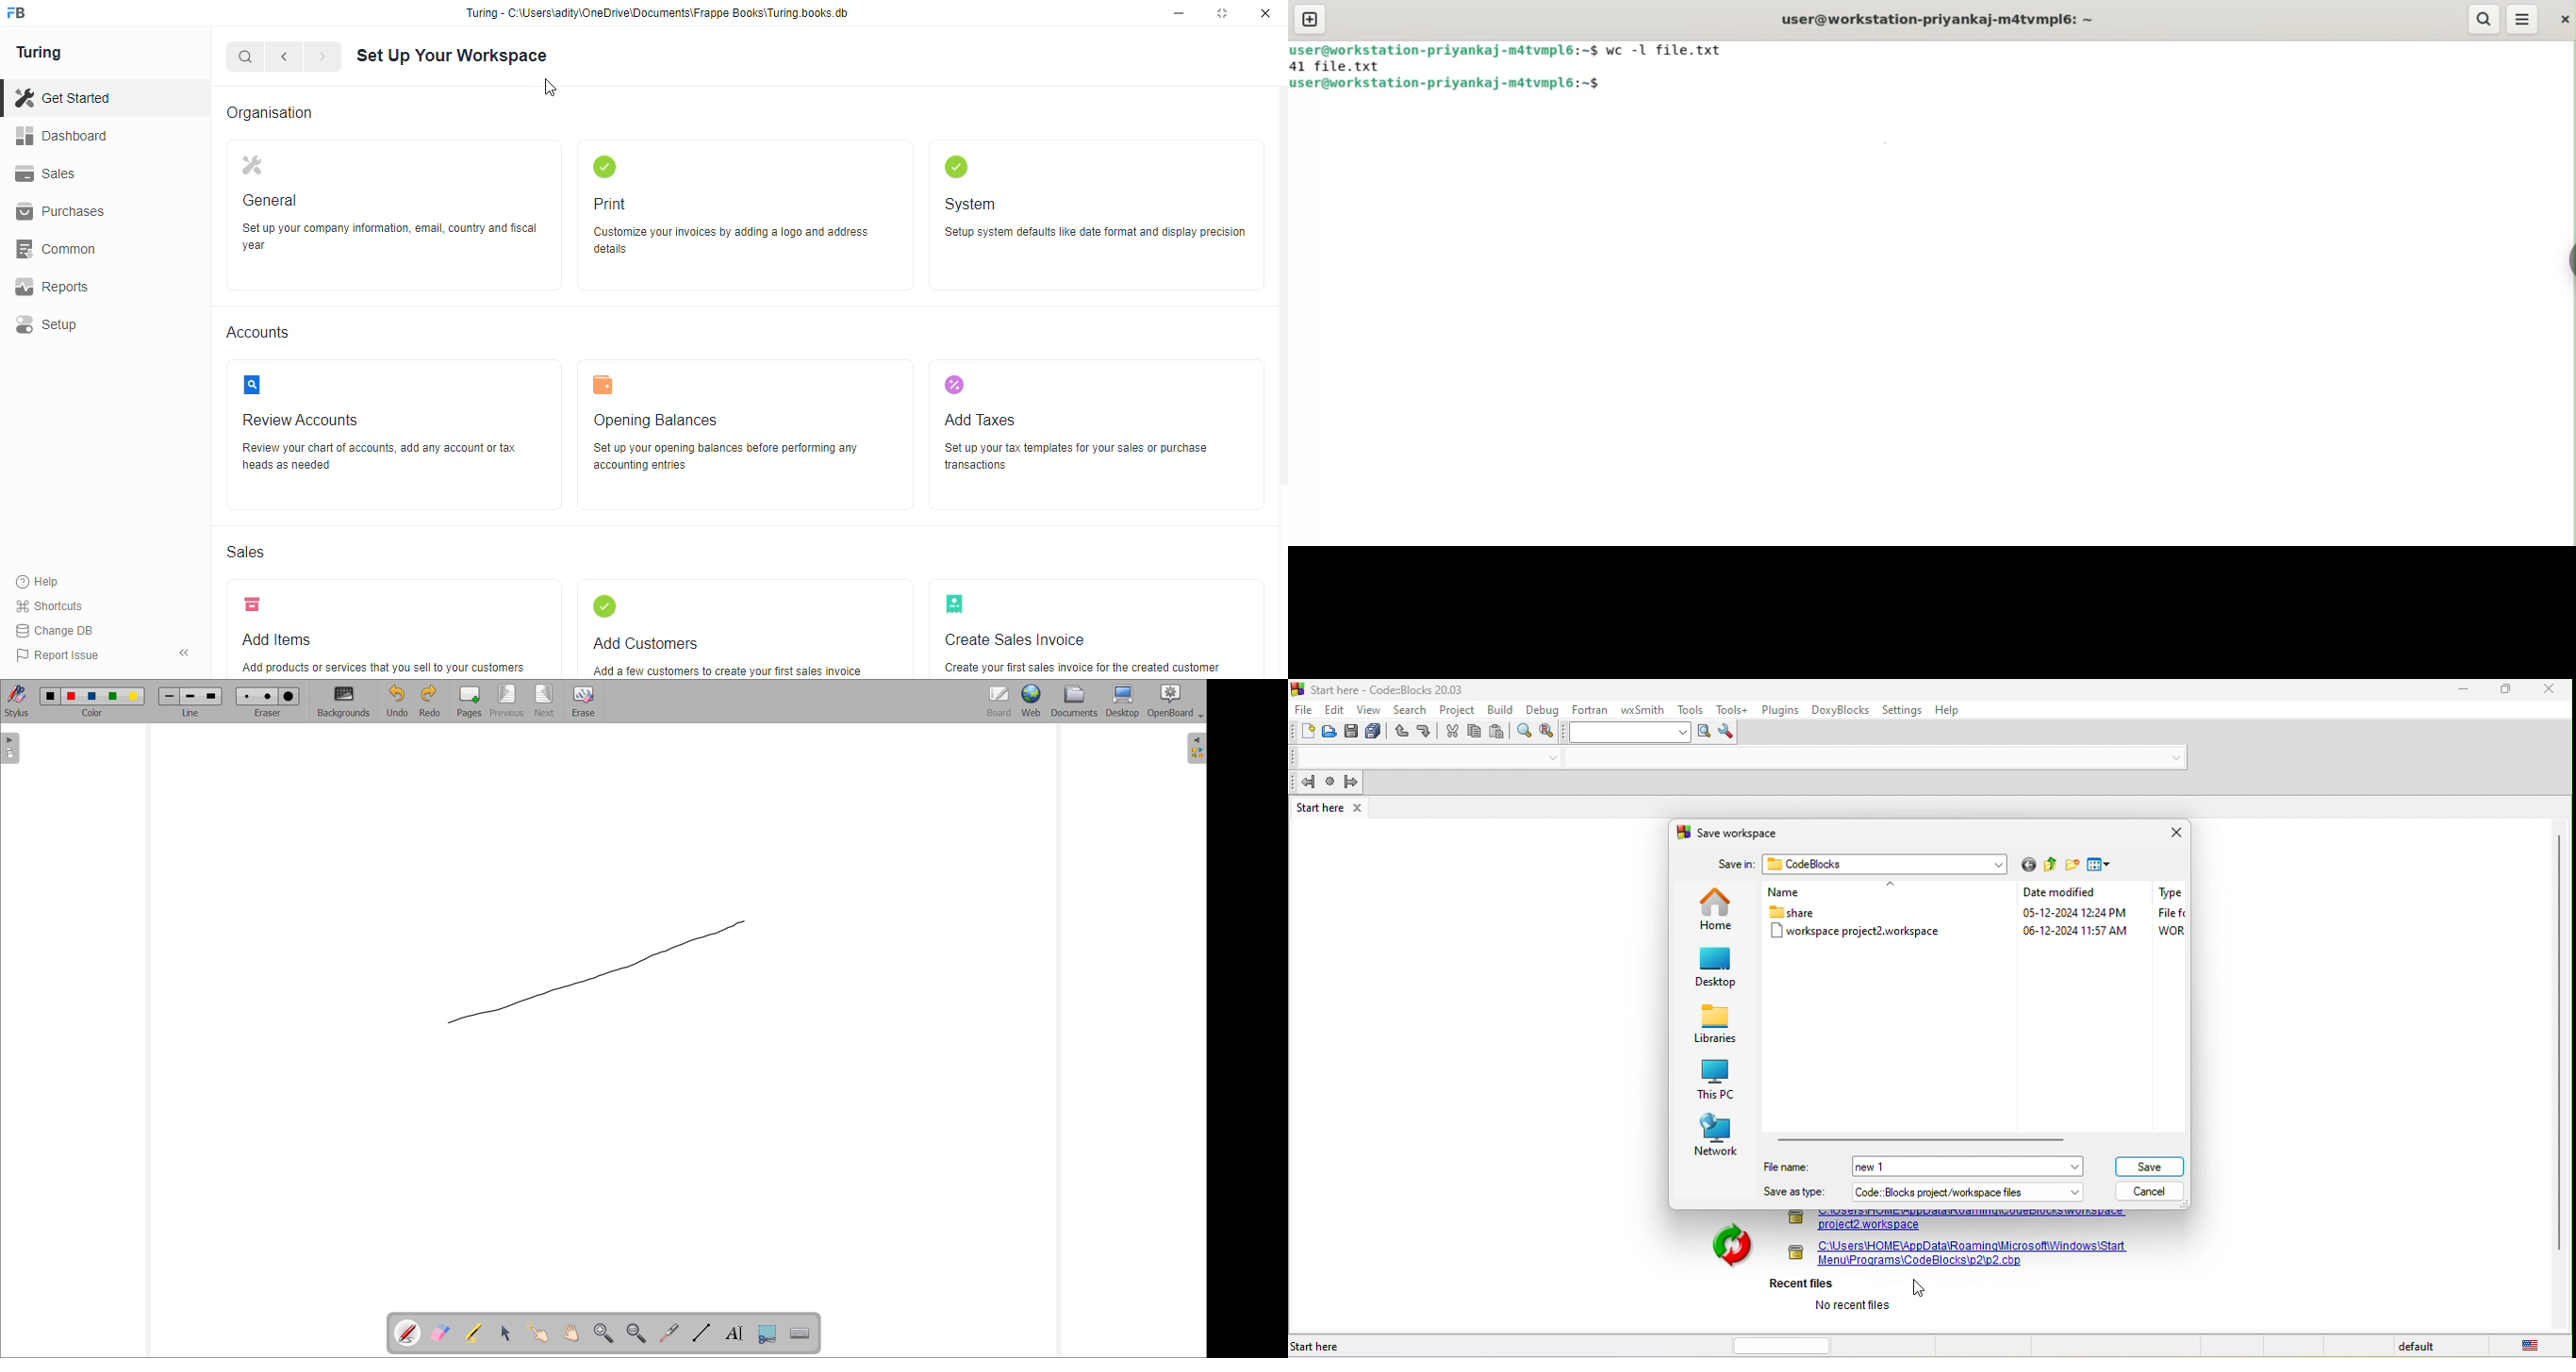 This screenshot has width=2576, height=1372. What do you see at coordinates (1475, 732) in the screenshot?
I see `copy` at bounding box center [1475, 732].